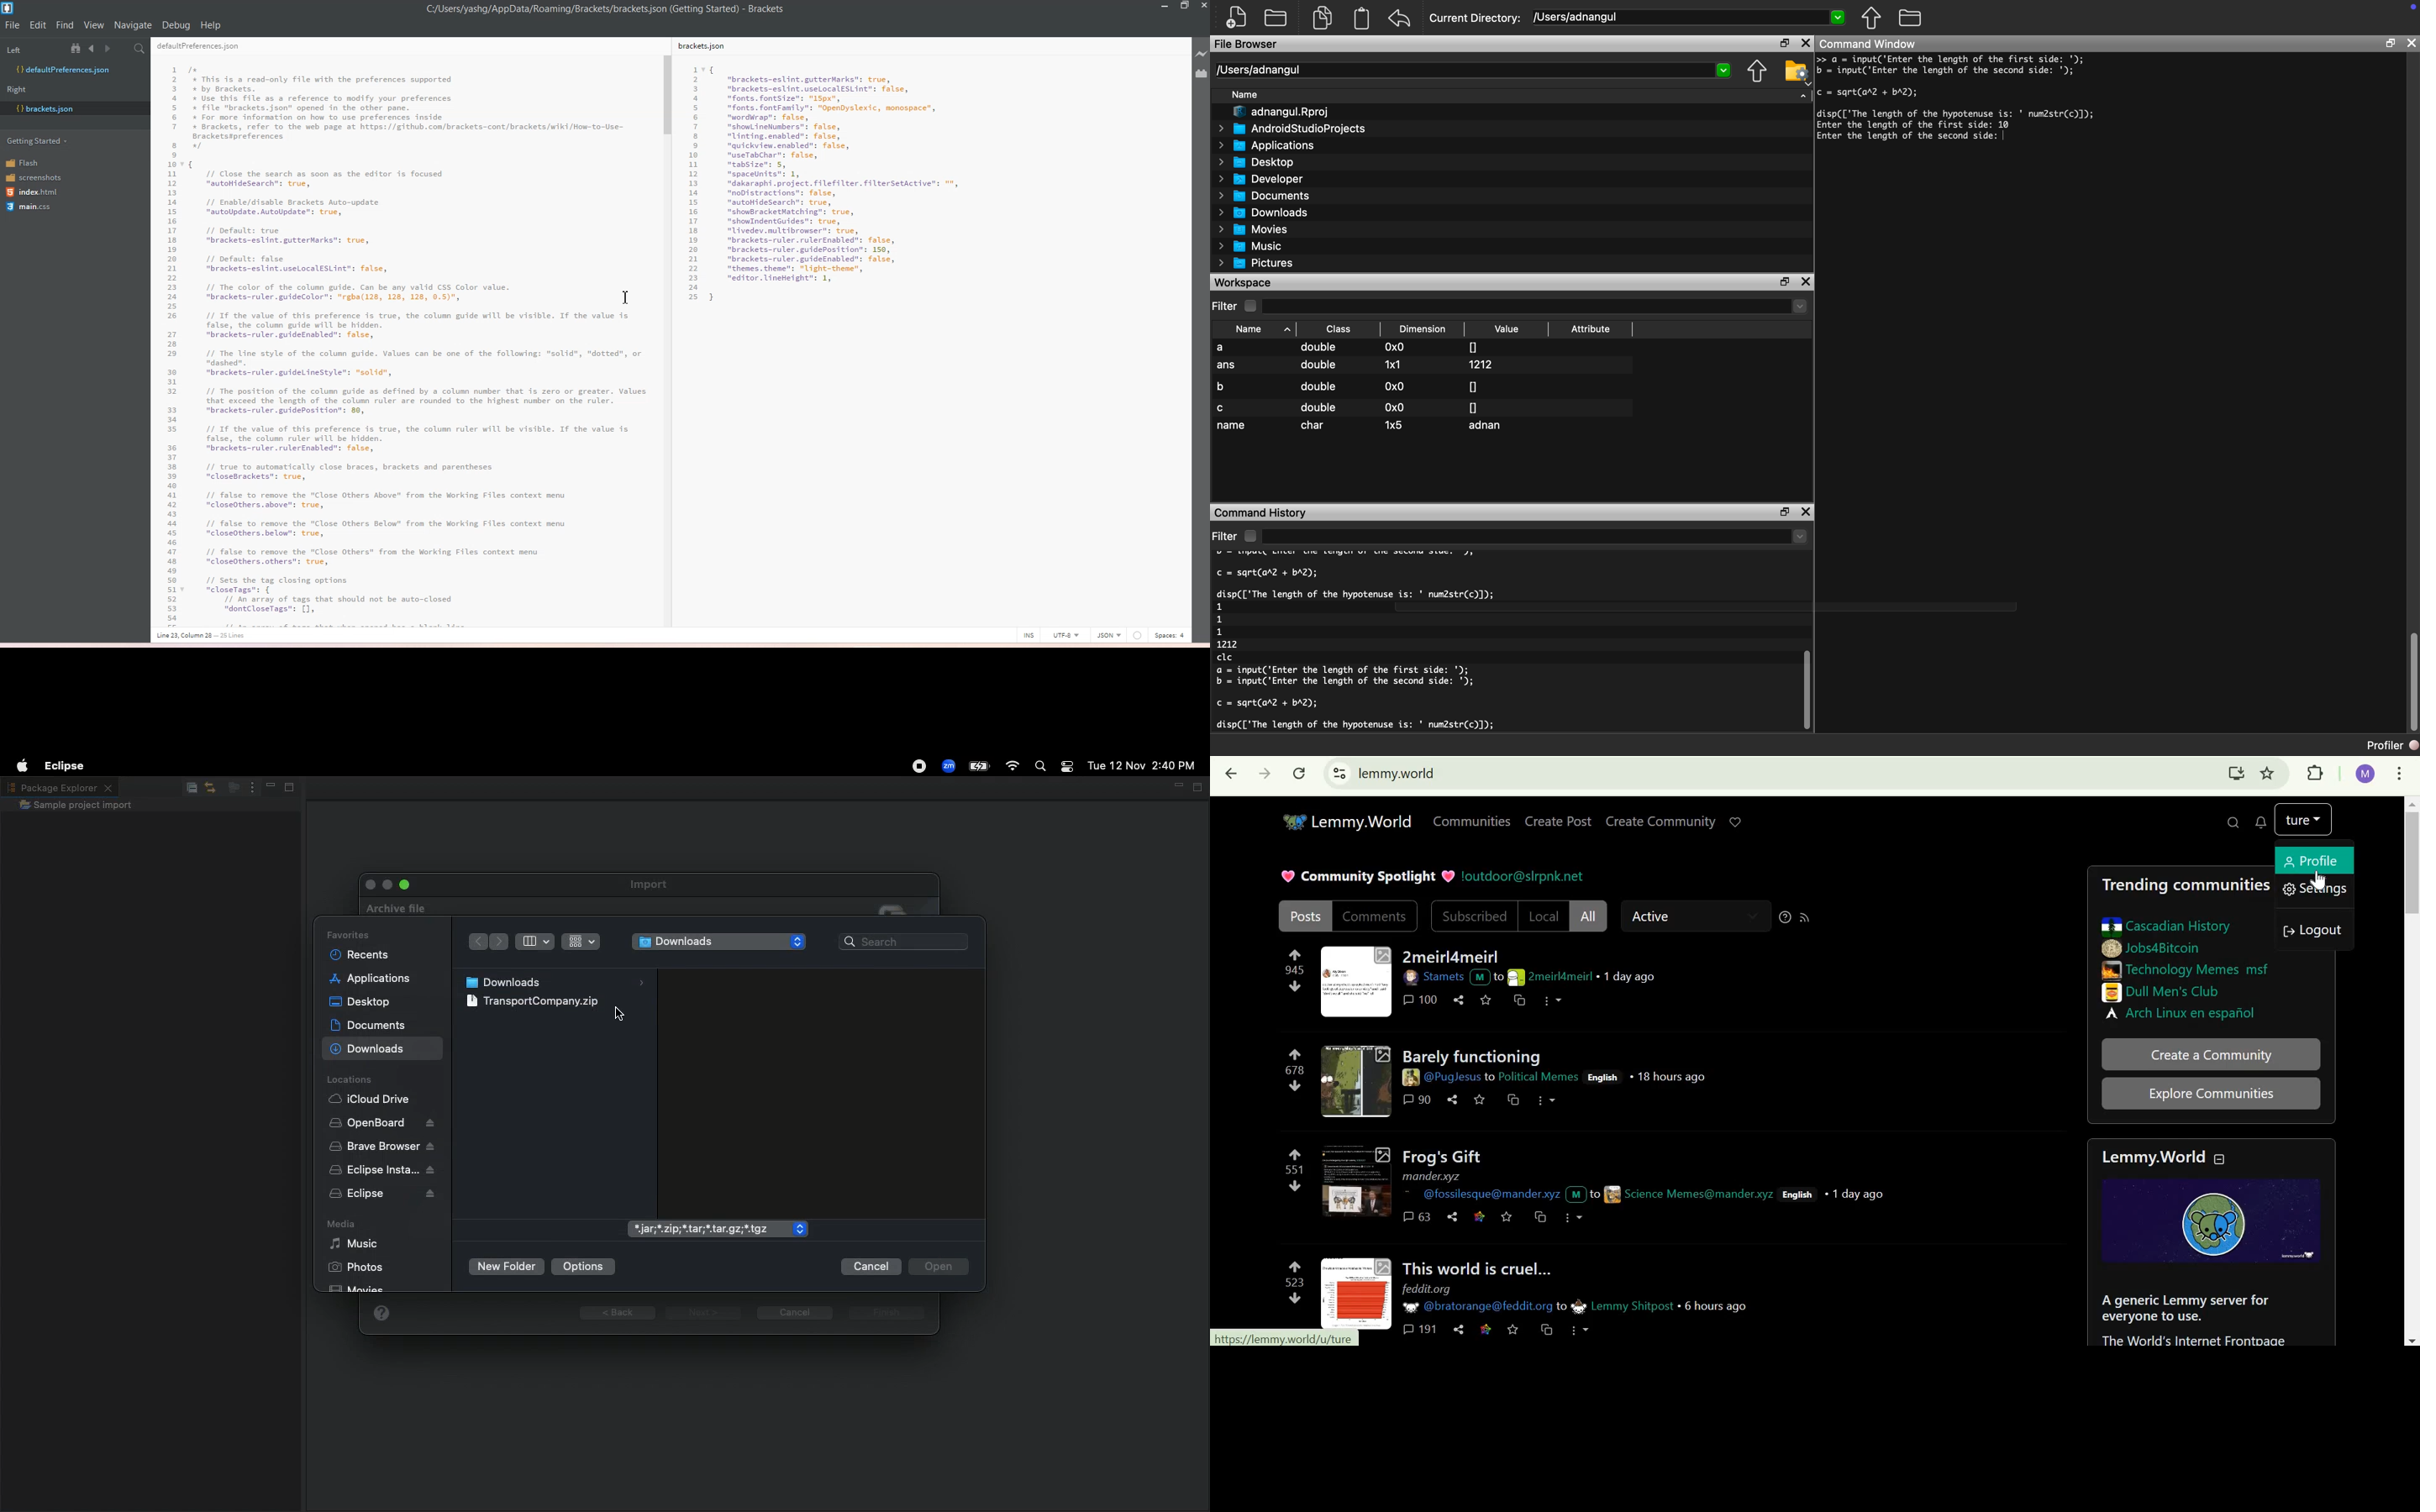 This screenshot has width=2436, height=1512. What do you see at coordinates (1808, 915) in the screenshot?
I see `RSS` at bounding box center [1808, 915].